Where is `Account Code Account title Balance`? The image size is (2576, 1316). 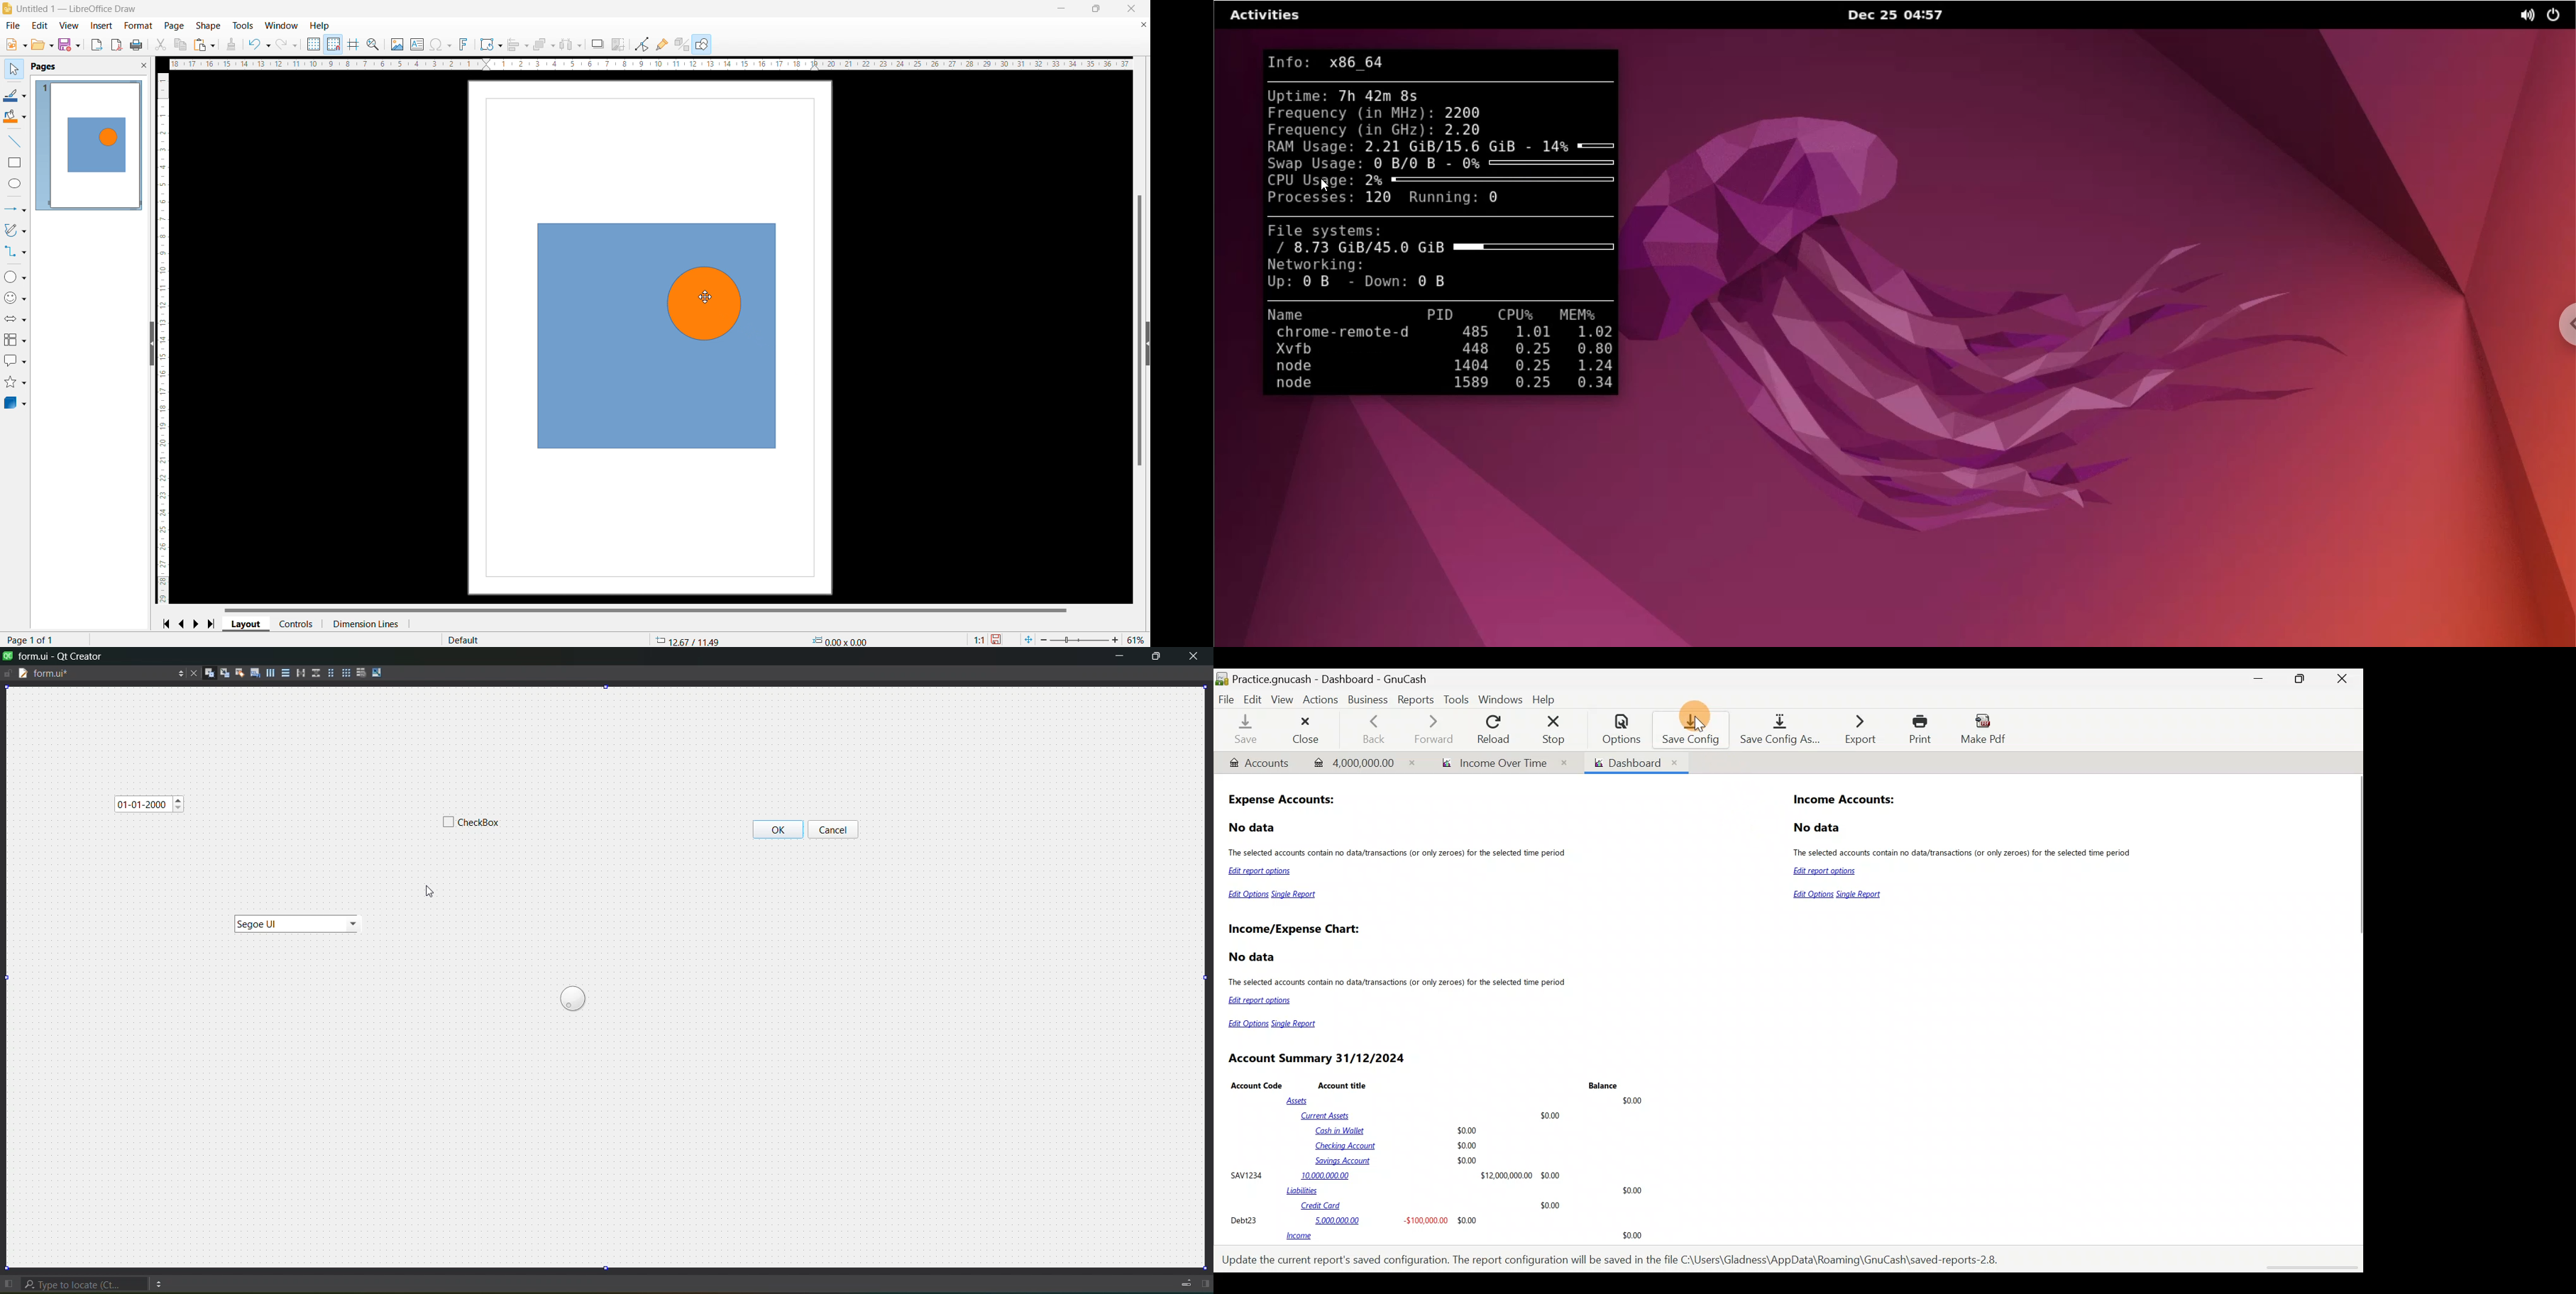
Account Code Account title Balance is located at coordinates (1427, 1085).